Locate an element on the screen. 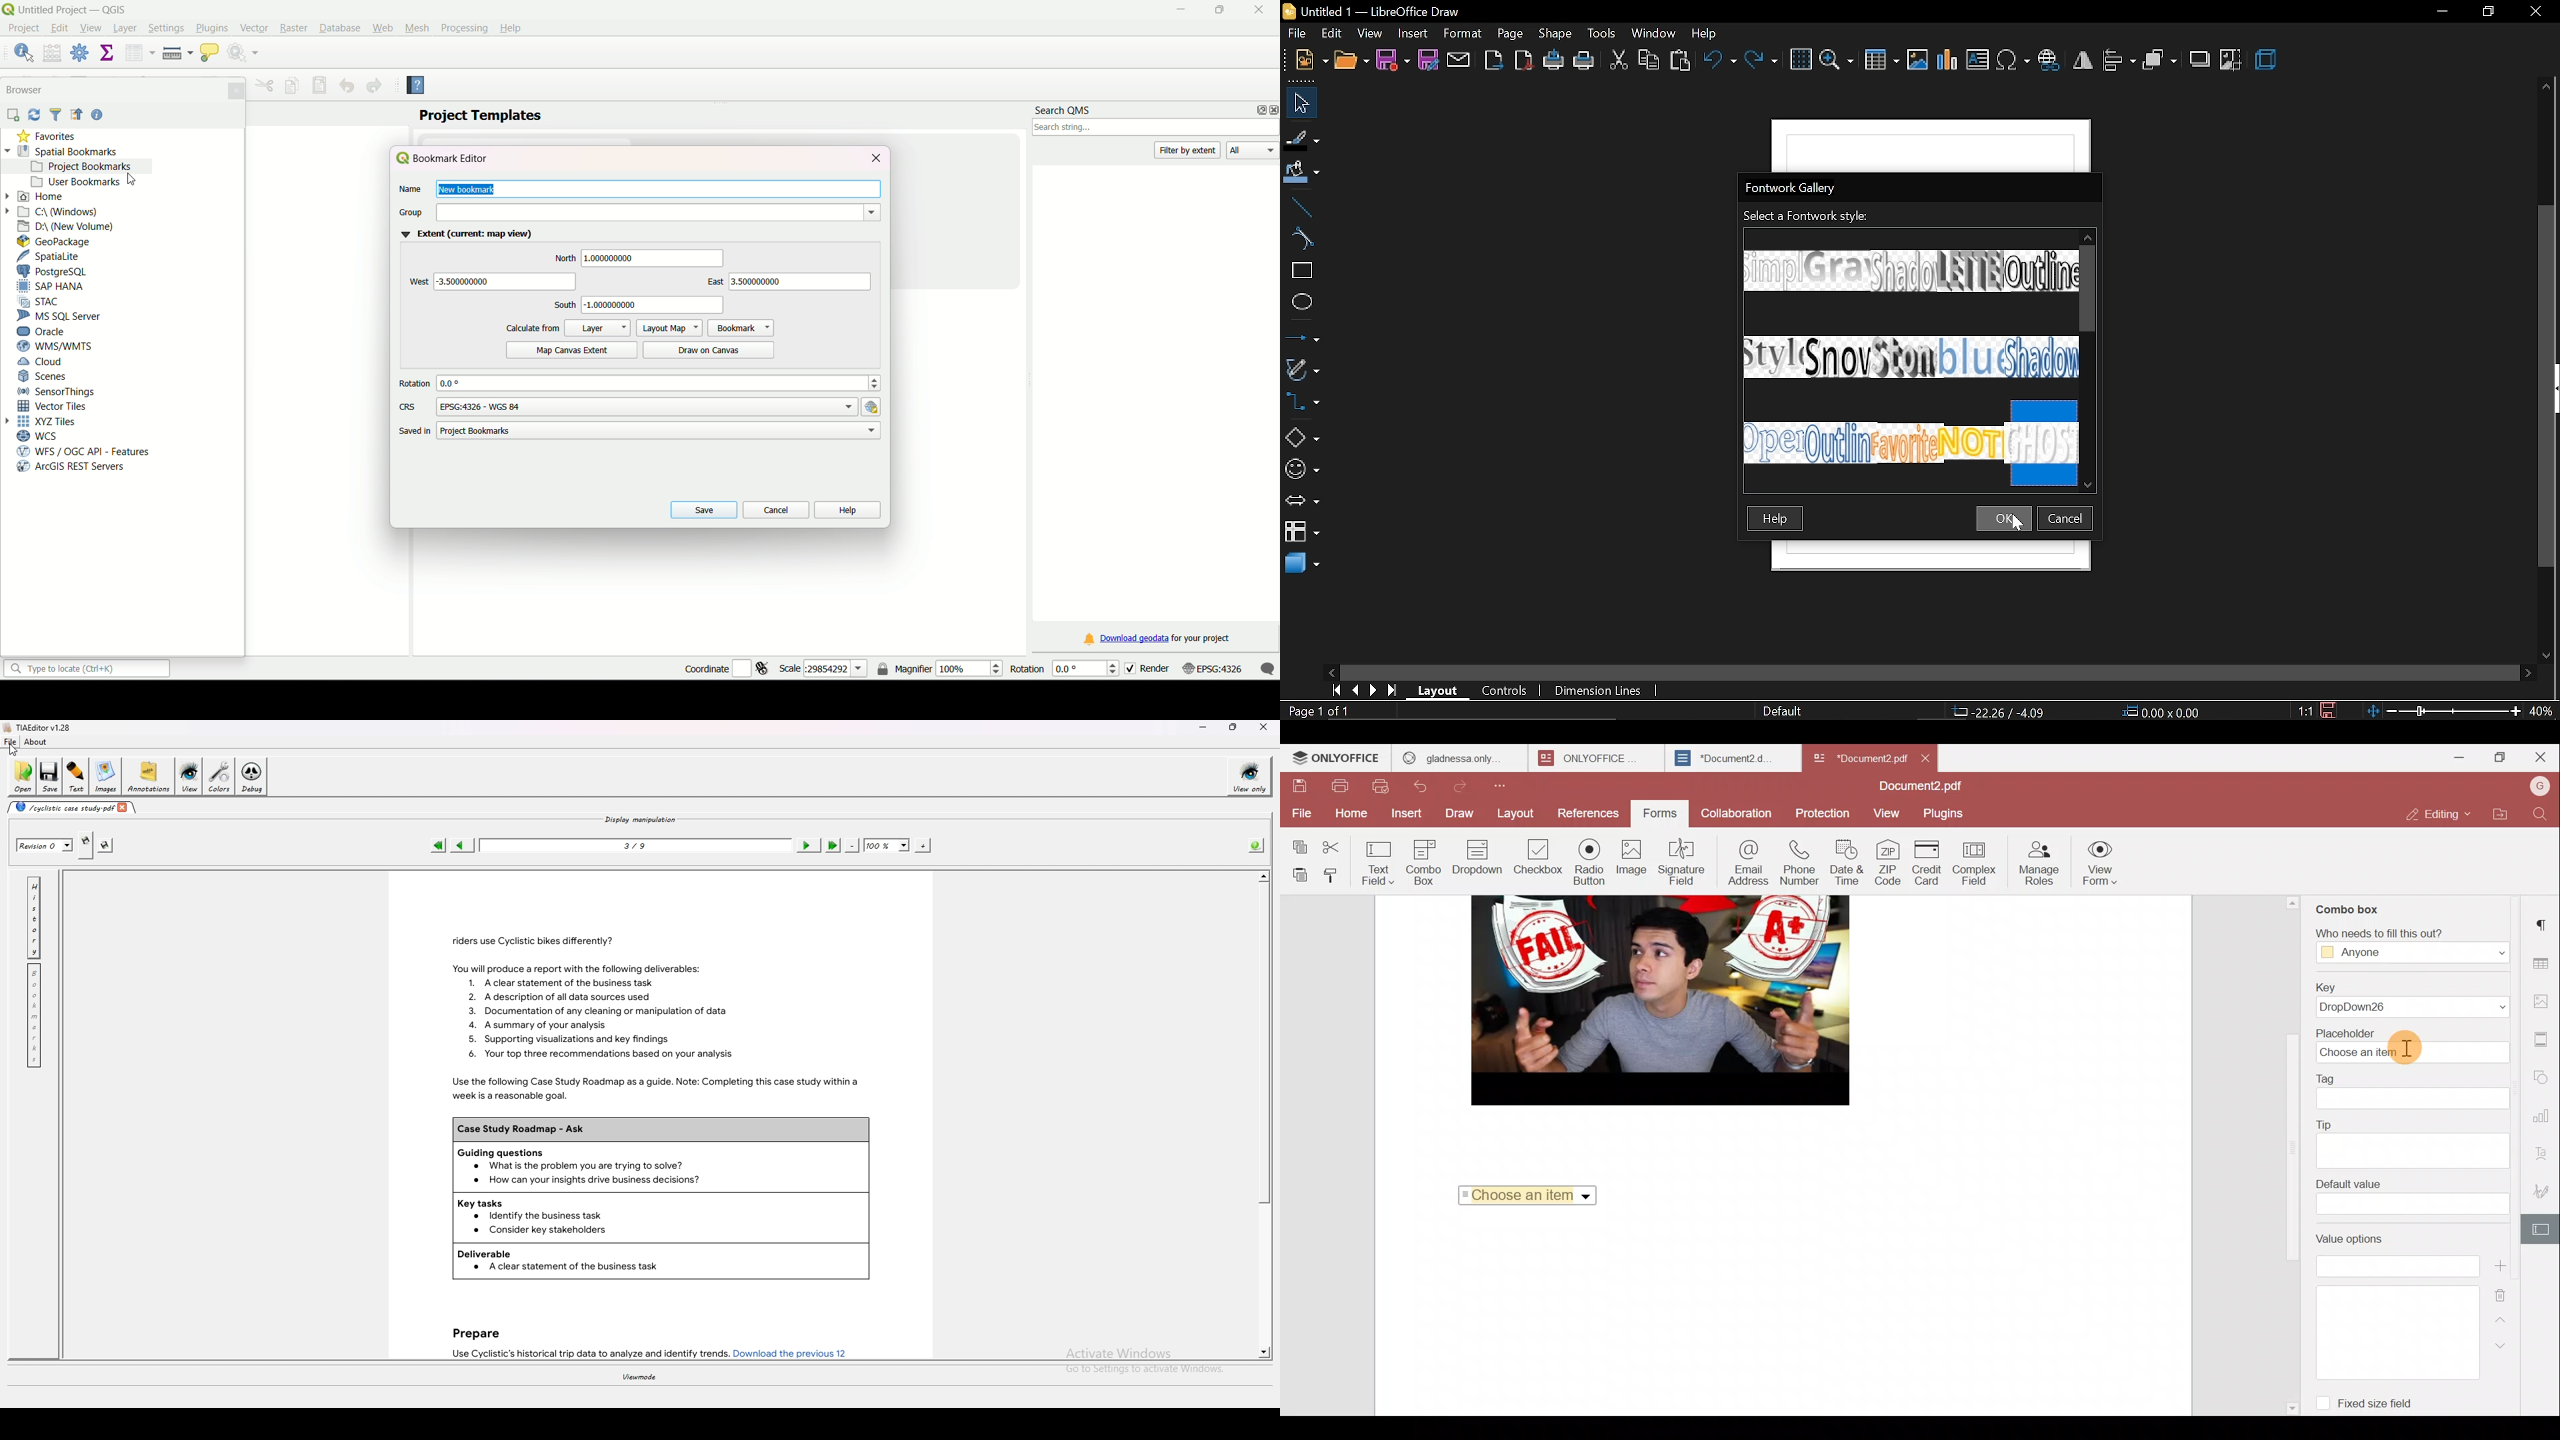 The width and height of the screenshot is (2576, 1456). *Document2.d. is located at coordinates (1724, 756).